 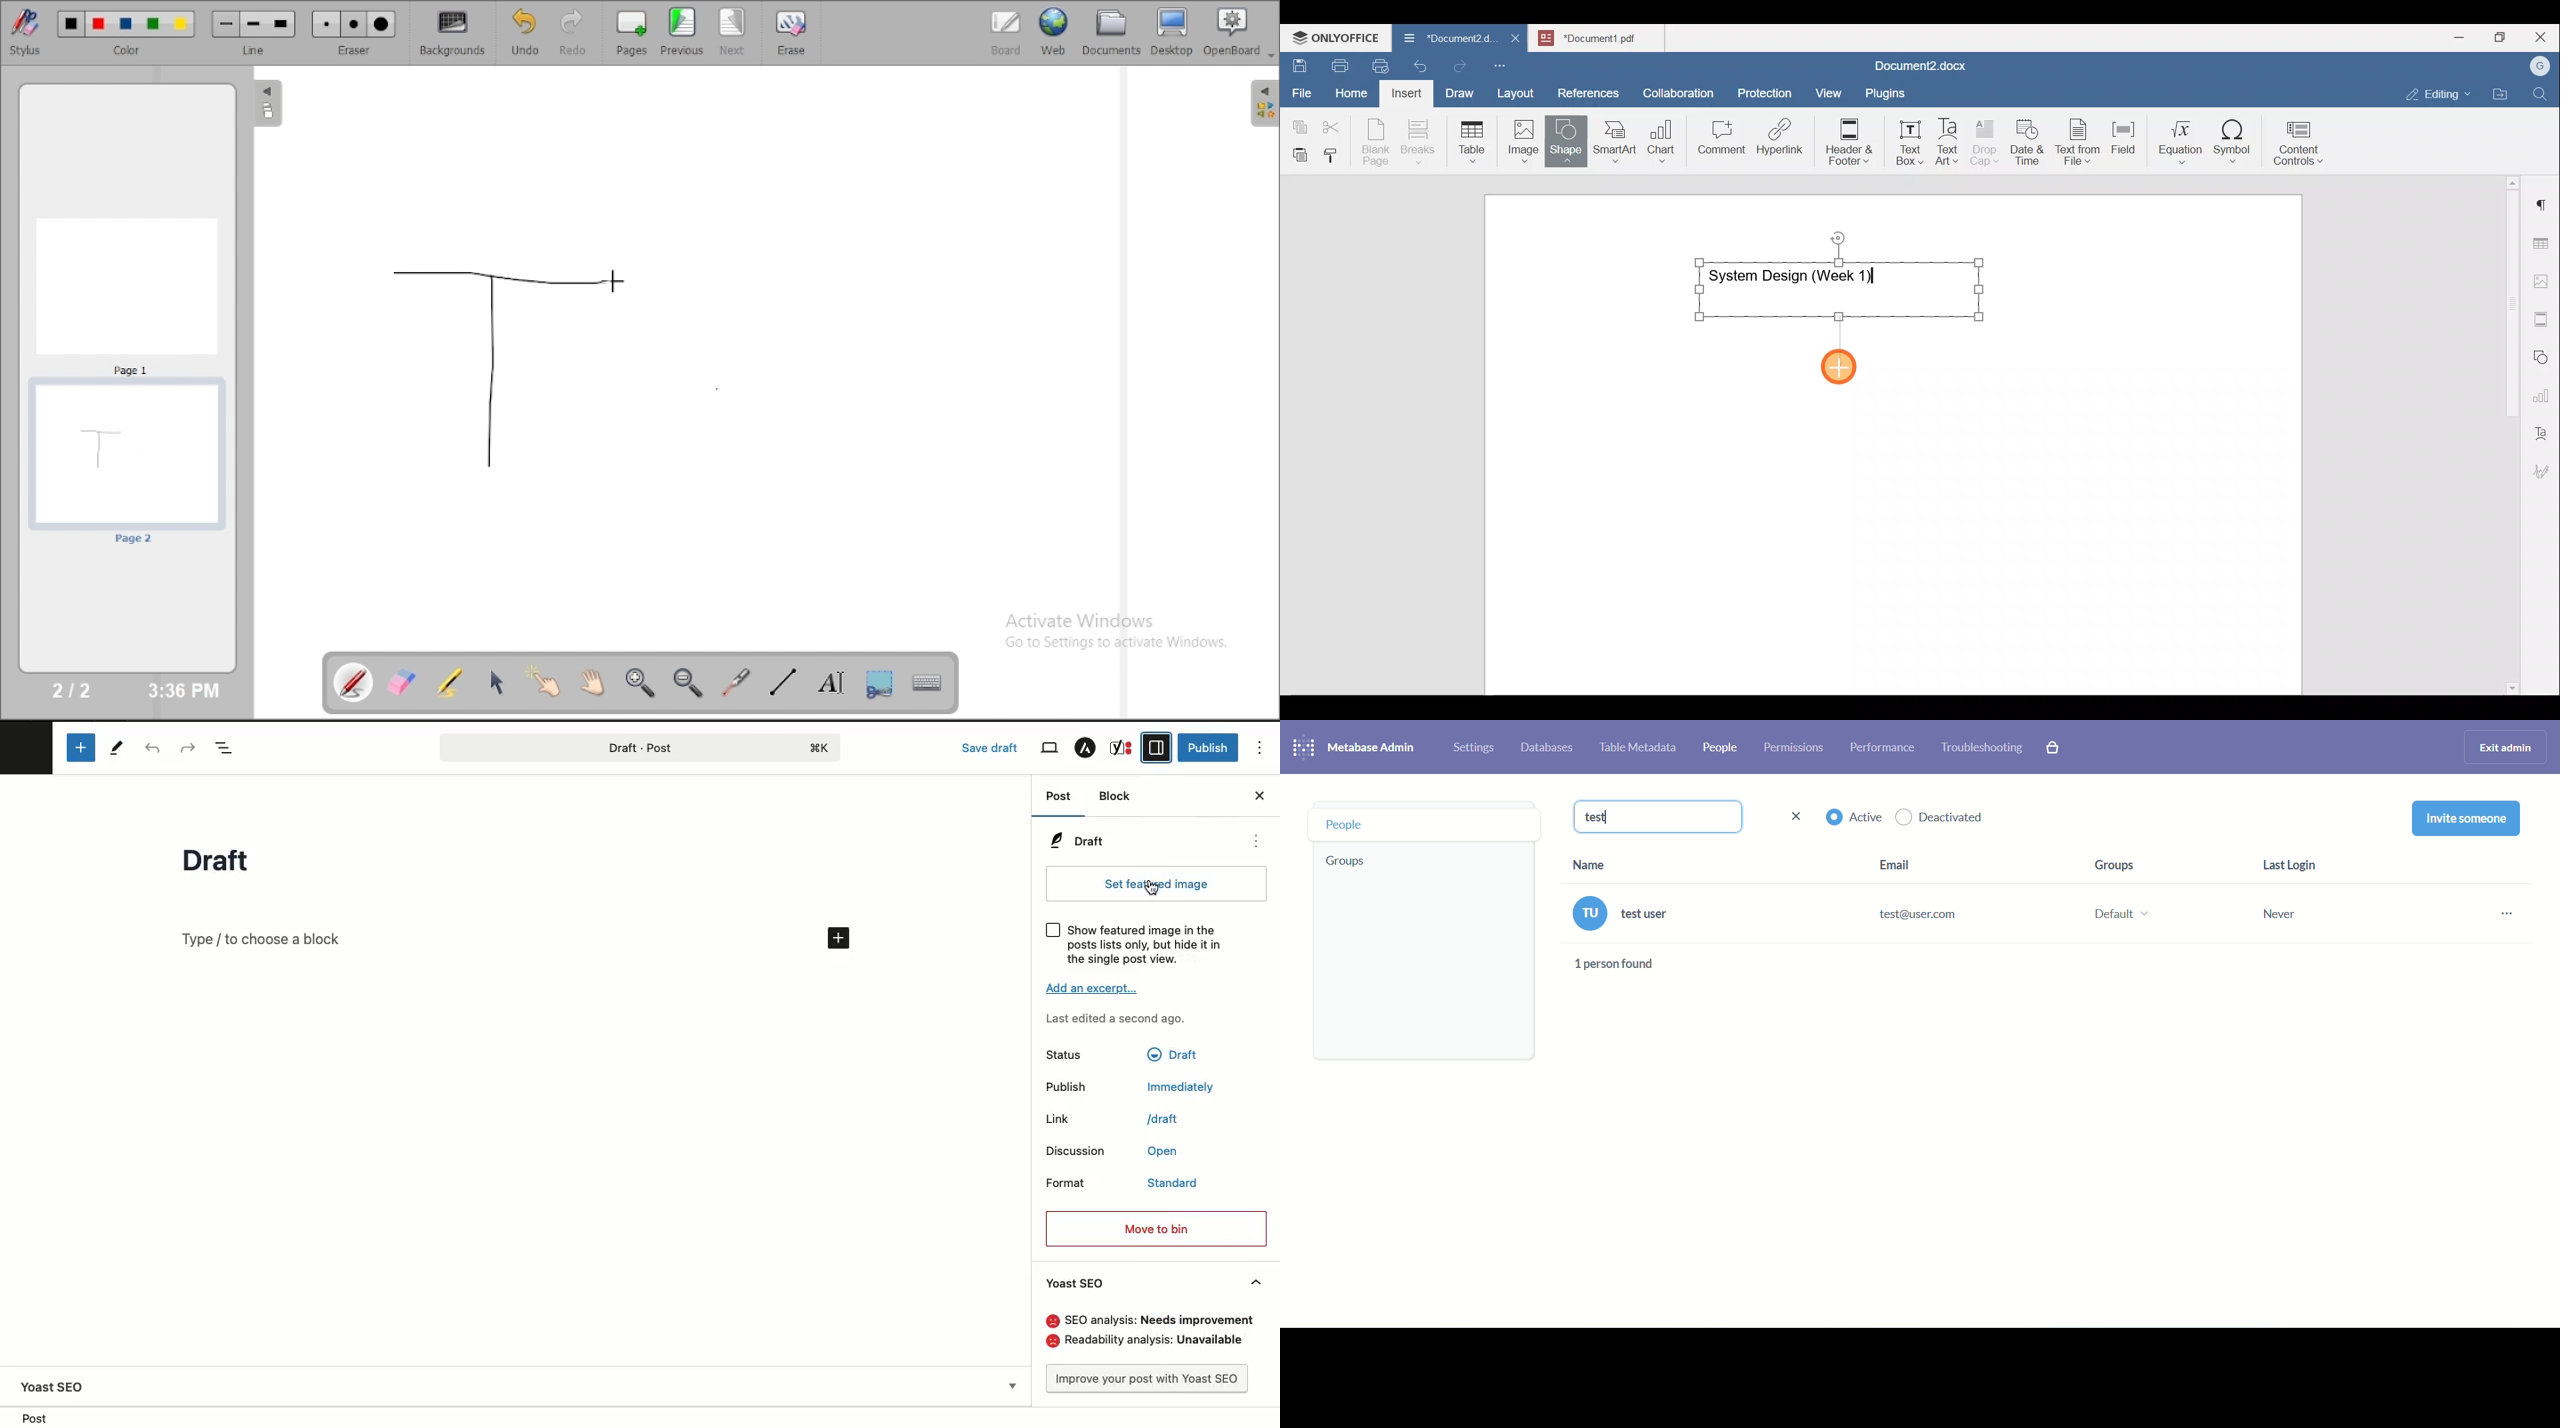 What do you see at coordinates (1168, 1322) in the screenshot?
I see `Analysis ` at bounding box center [1168, 1322].